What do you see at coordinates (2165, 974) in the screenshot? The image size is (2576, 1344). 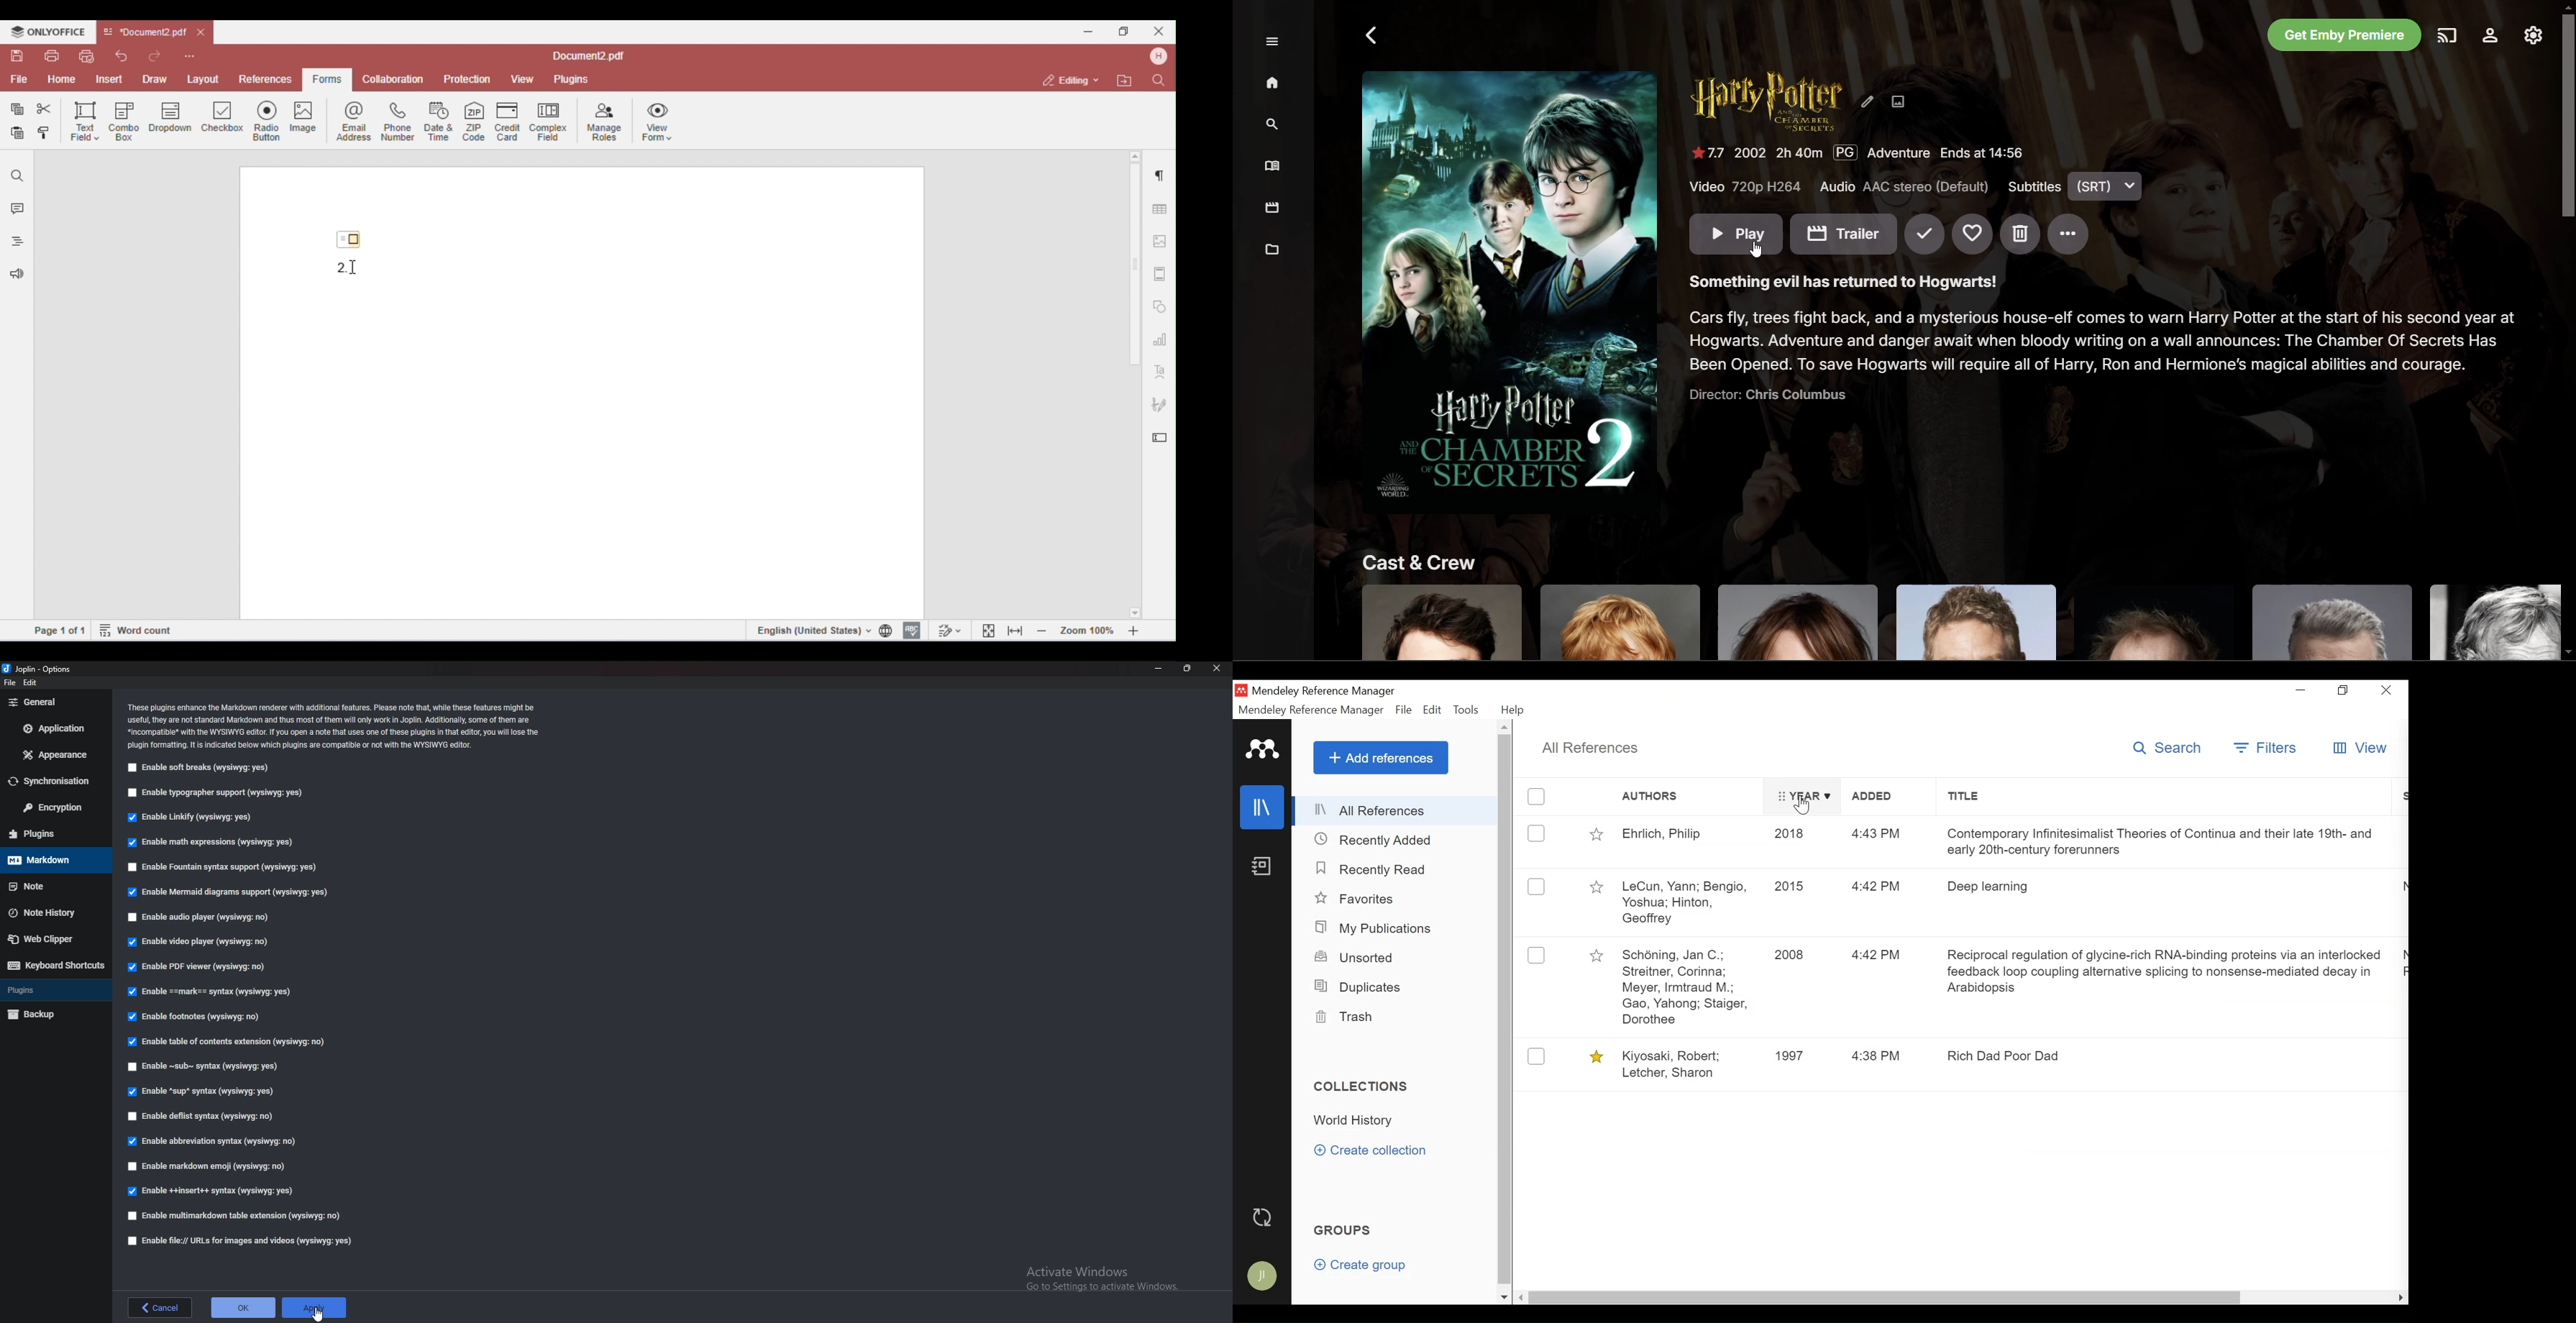 I see `Reciprocal regulation of glycine-rich RNA-binding proteins via an interlocked feedback loop coupling alternative splicing to nonsense-mediated decay in Arabidopsis` at bounding box center [2165, 974].